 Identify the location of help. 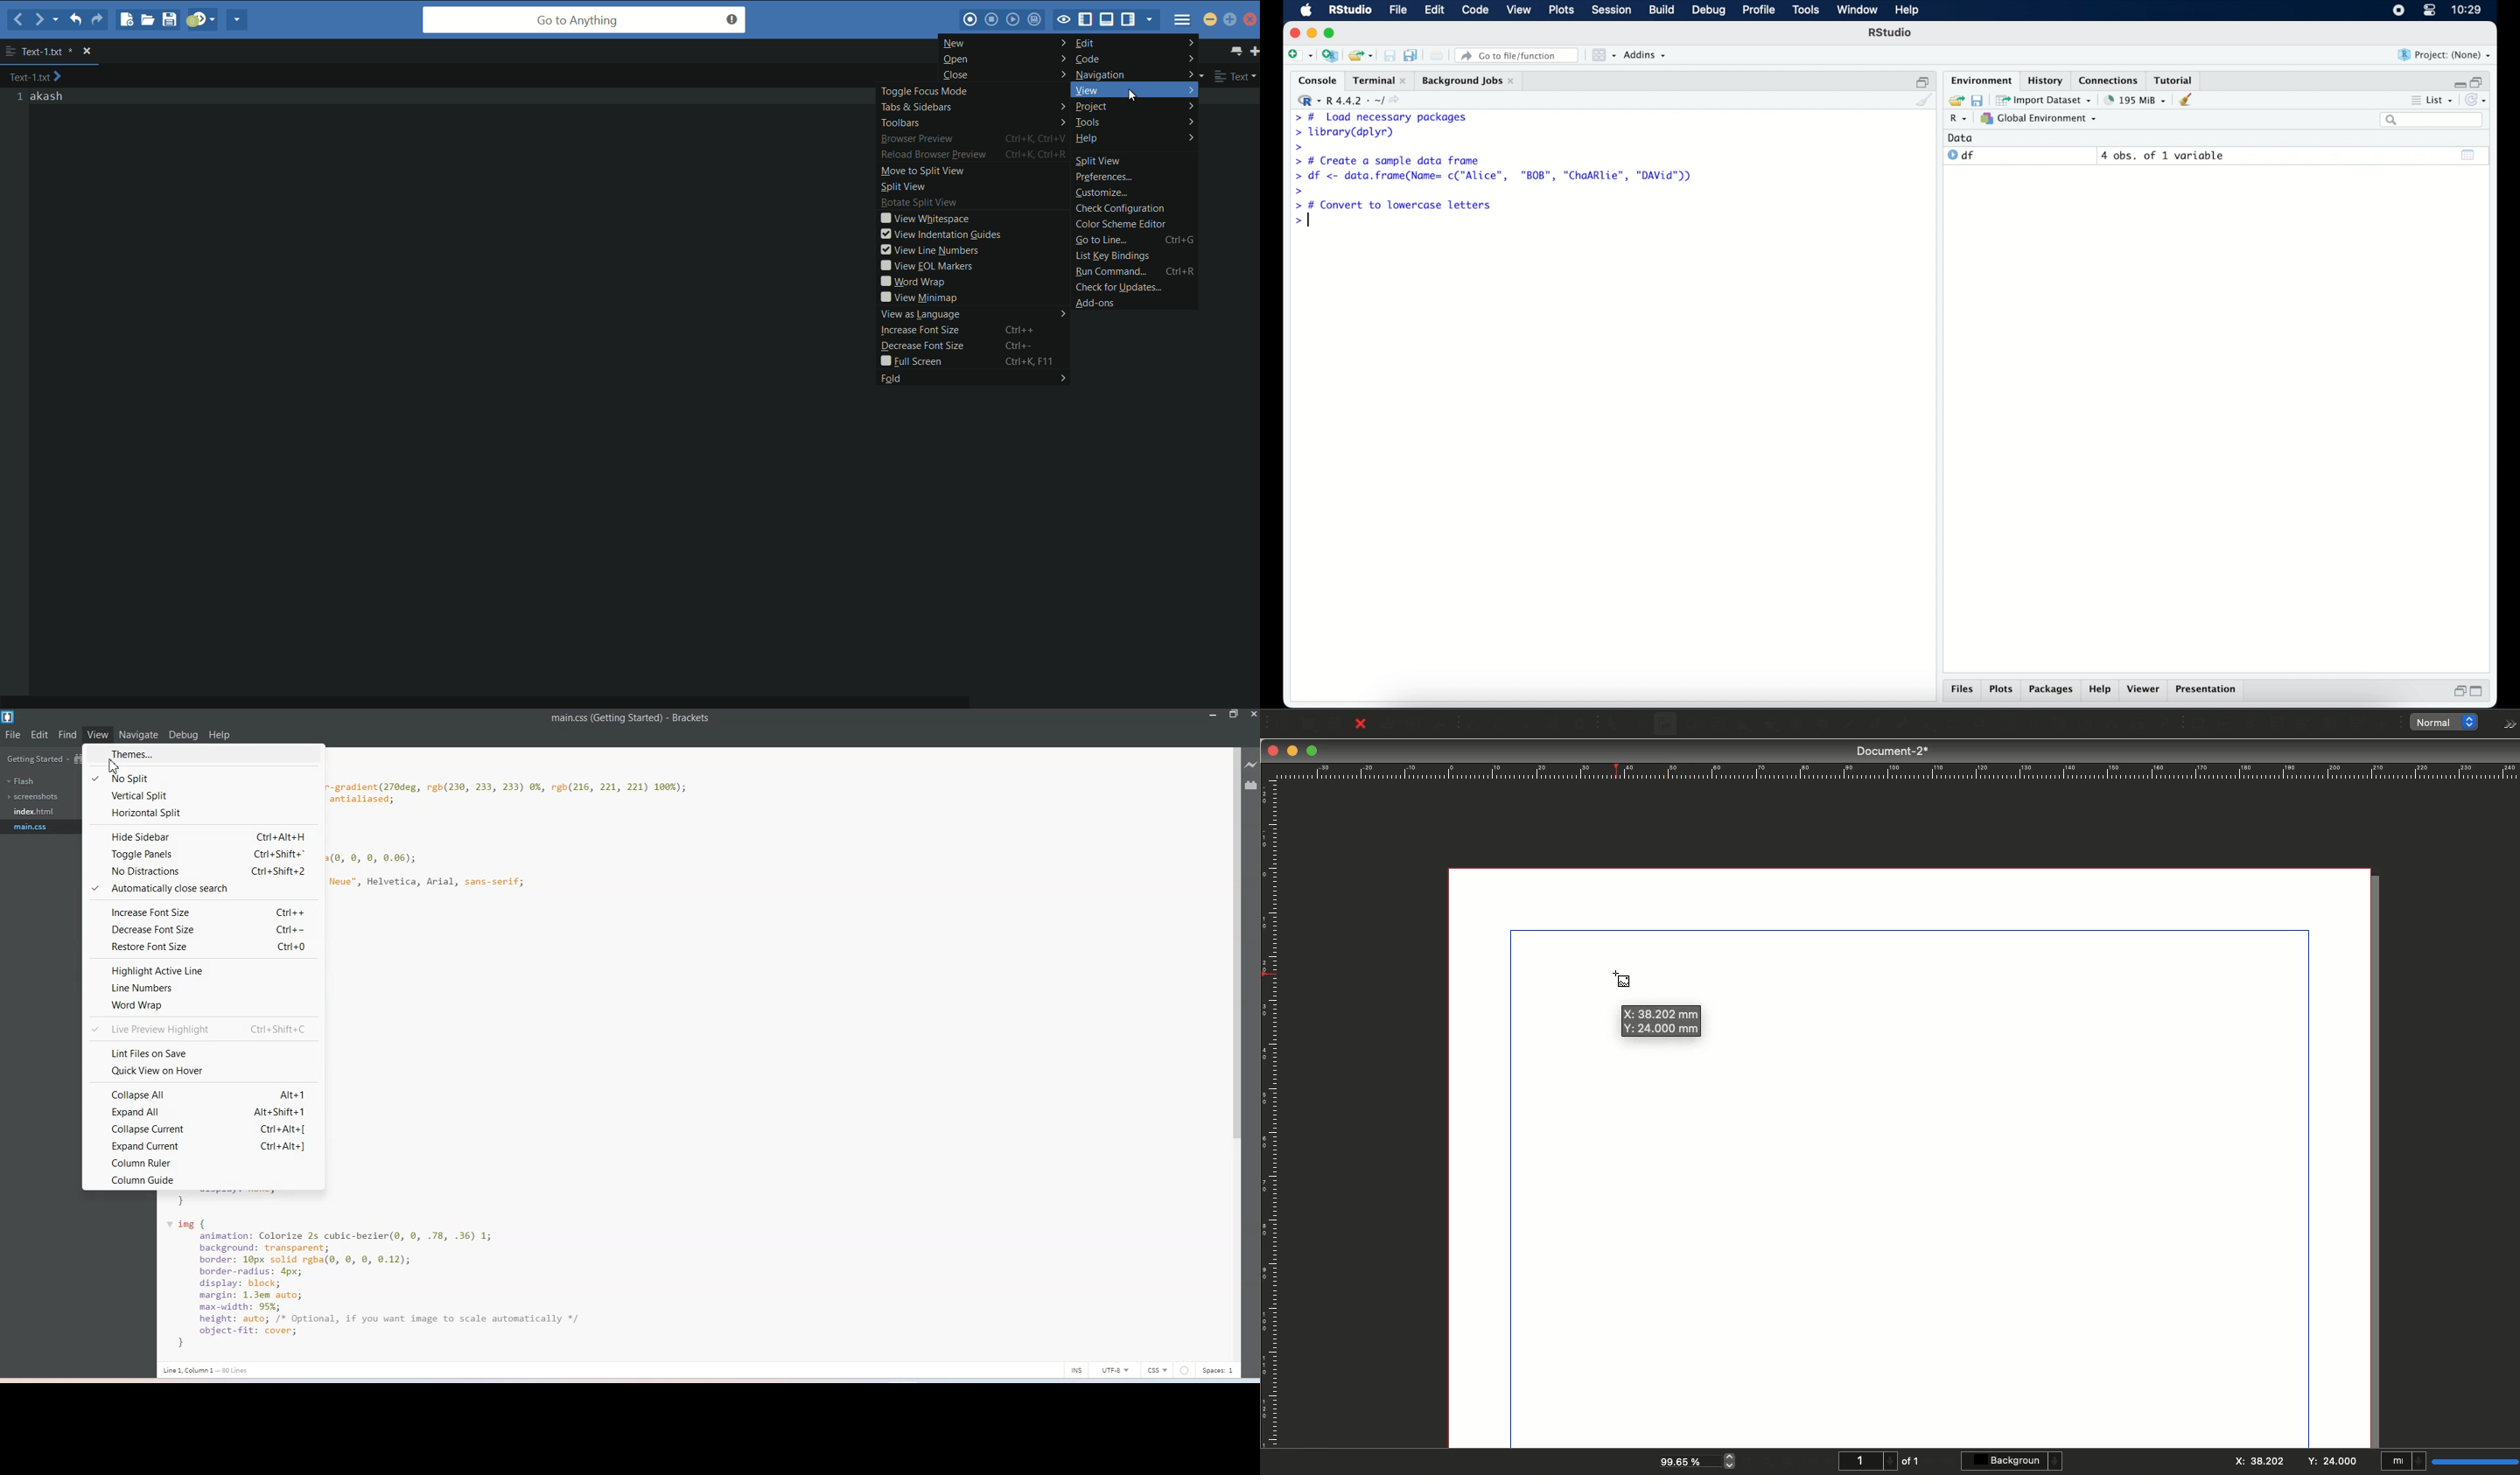
(2100, 691).